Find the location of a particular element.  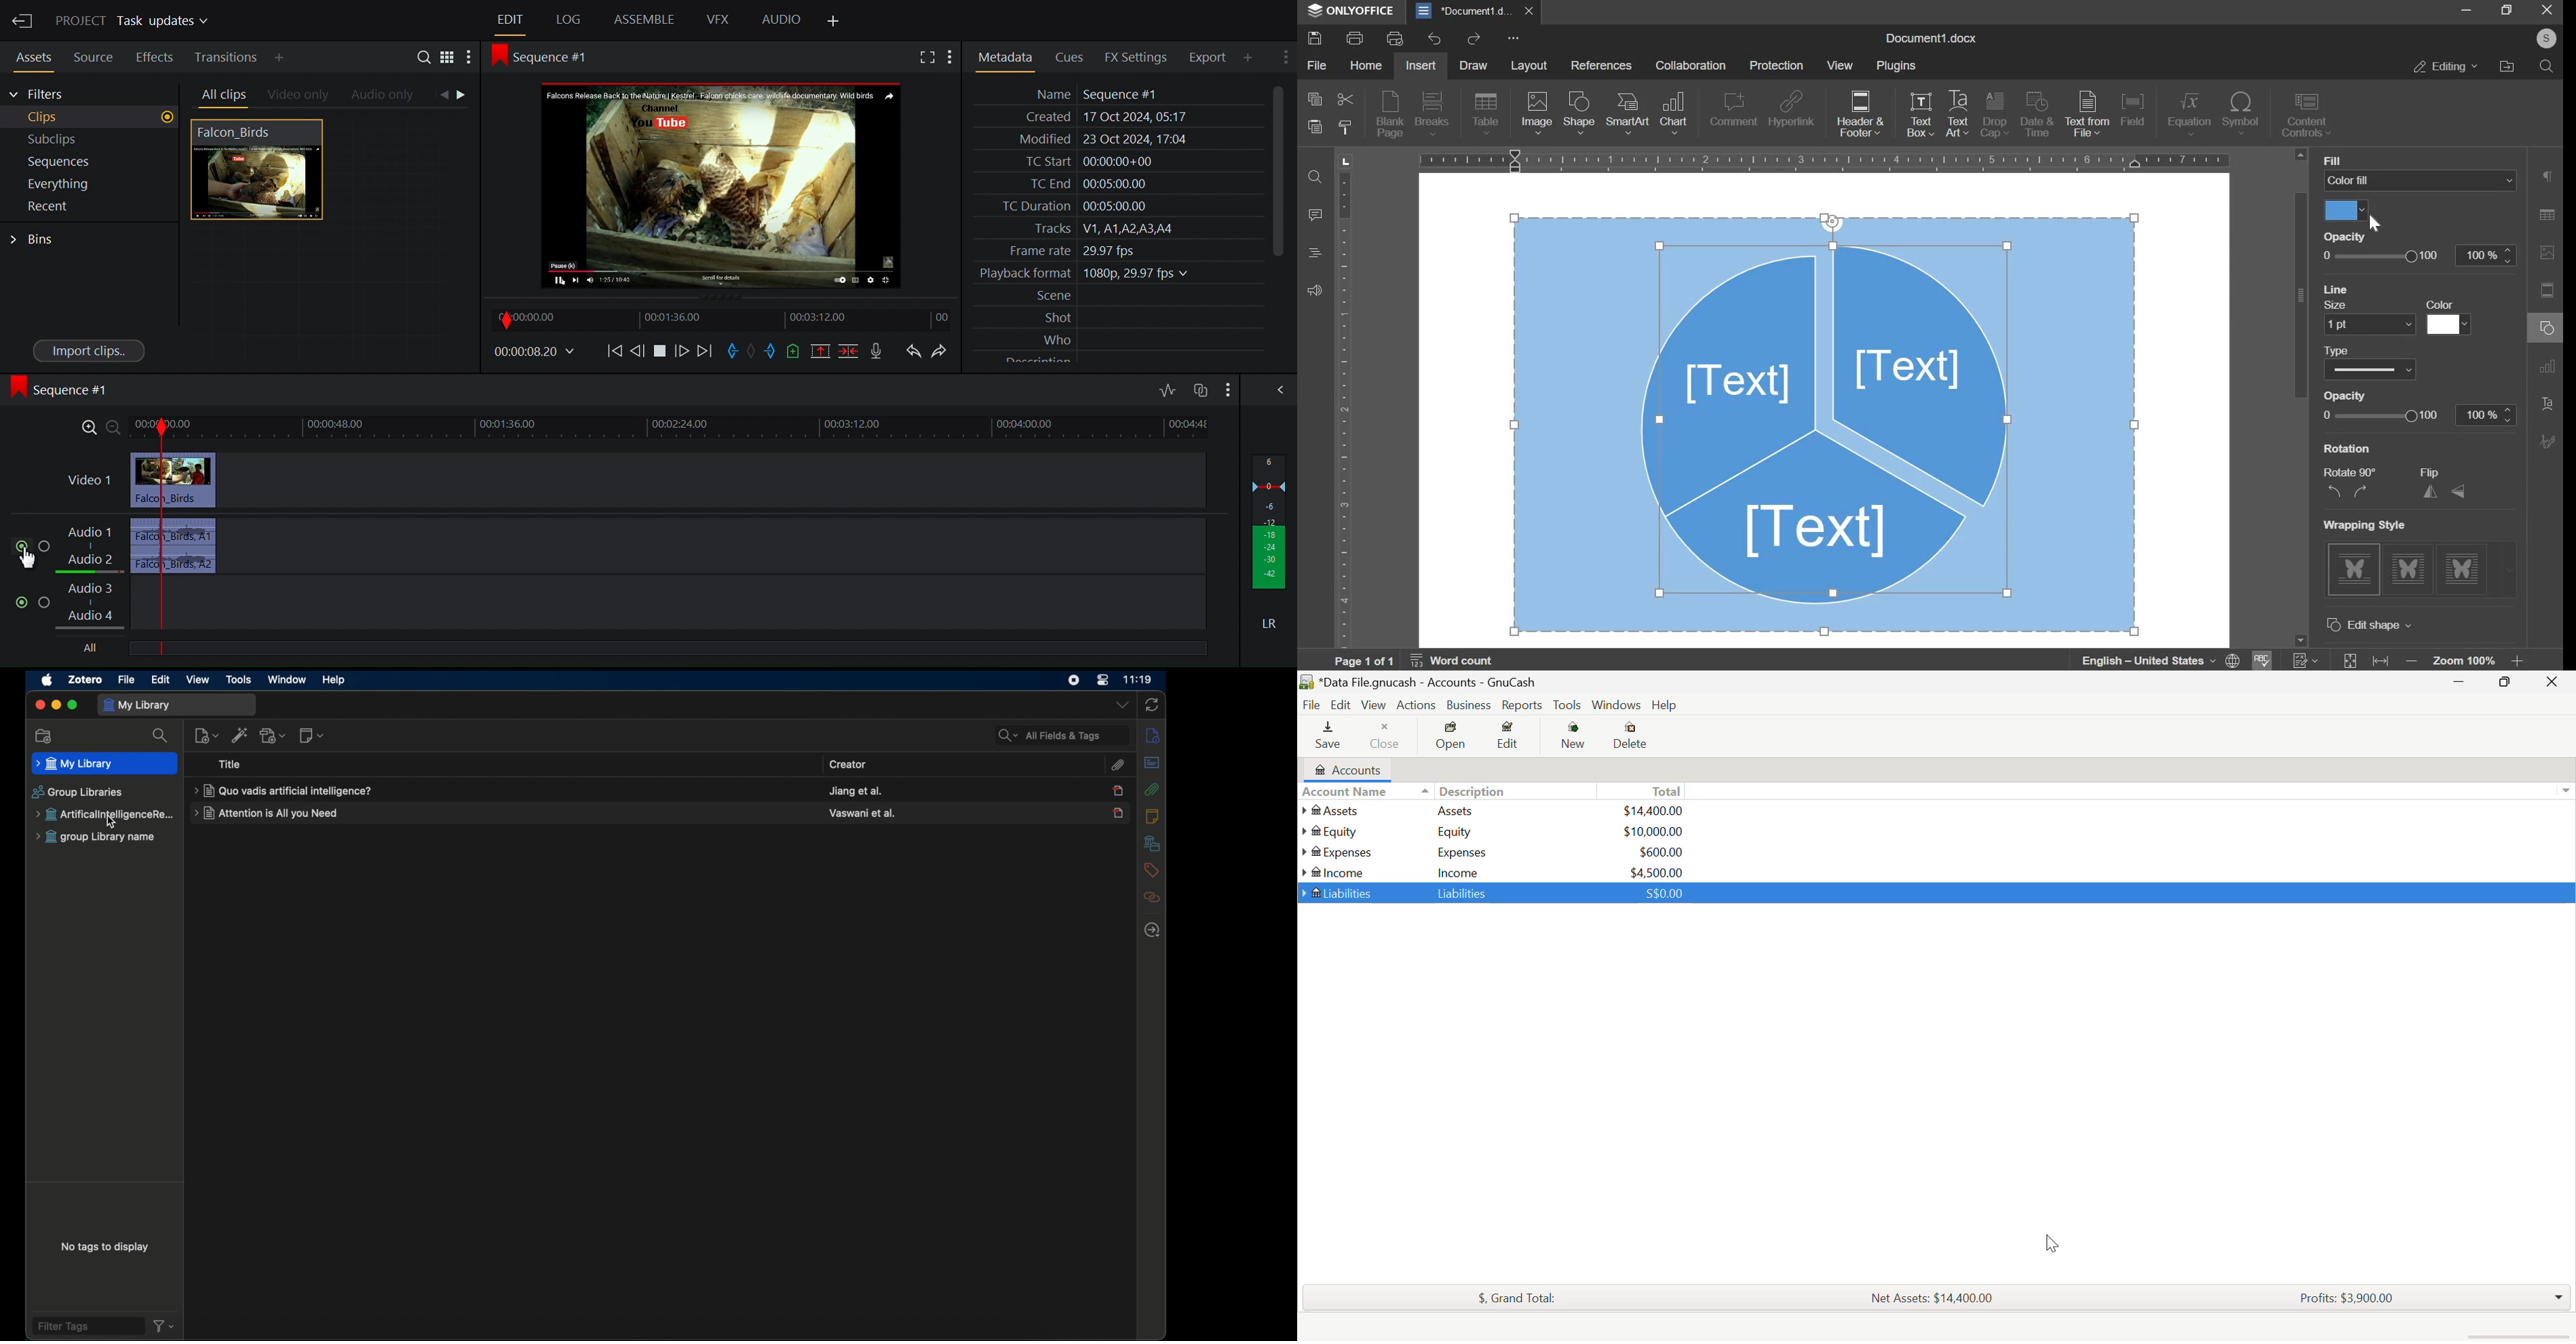

Contact support team is located at coordinates (1315, 292).